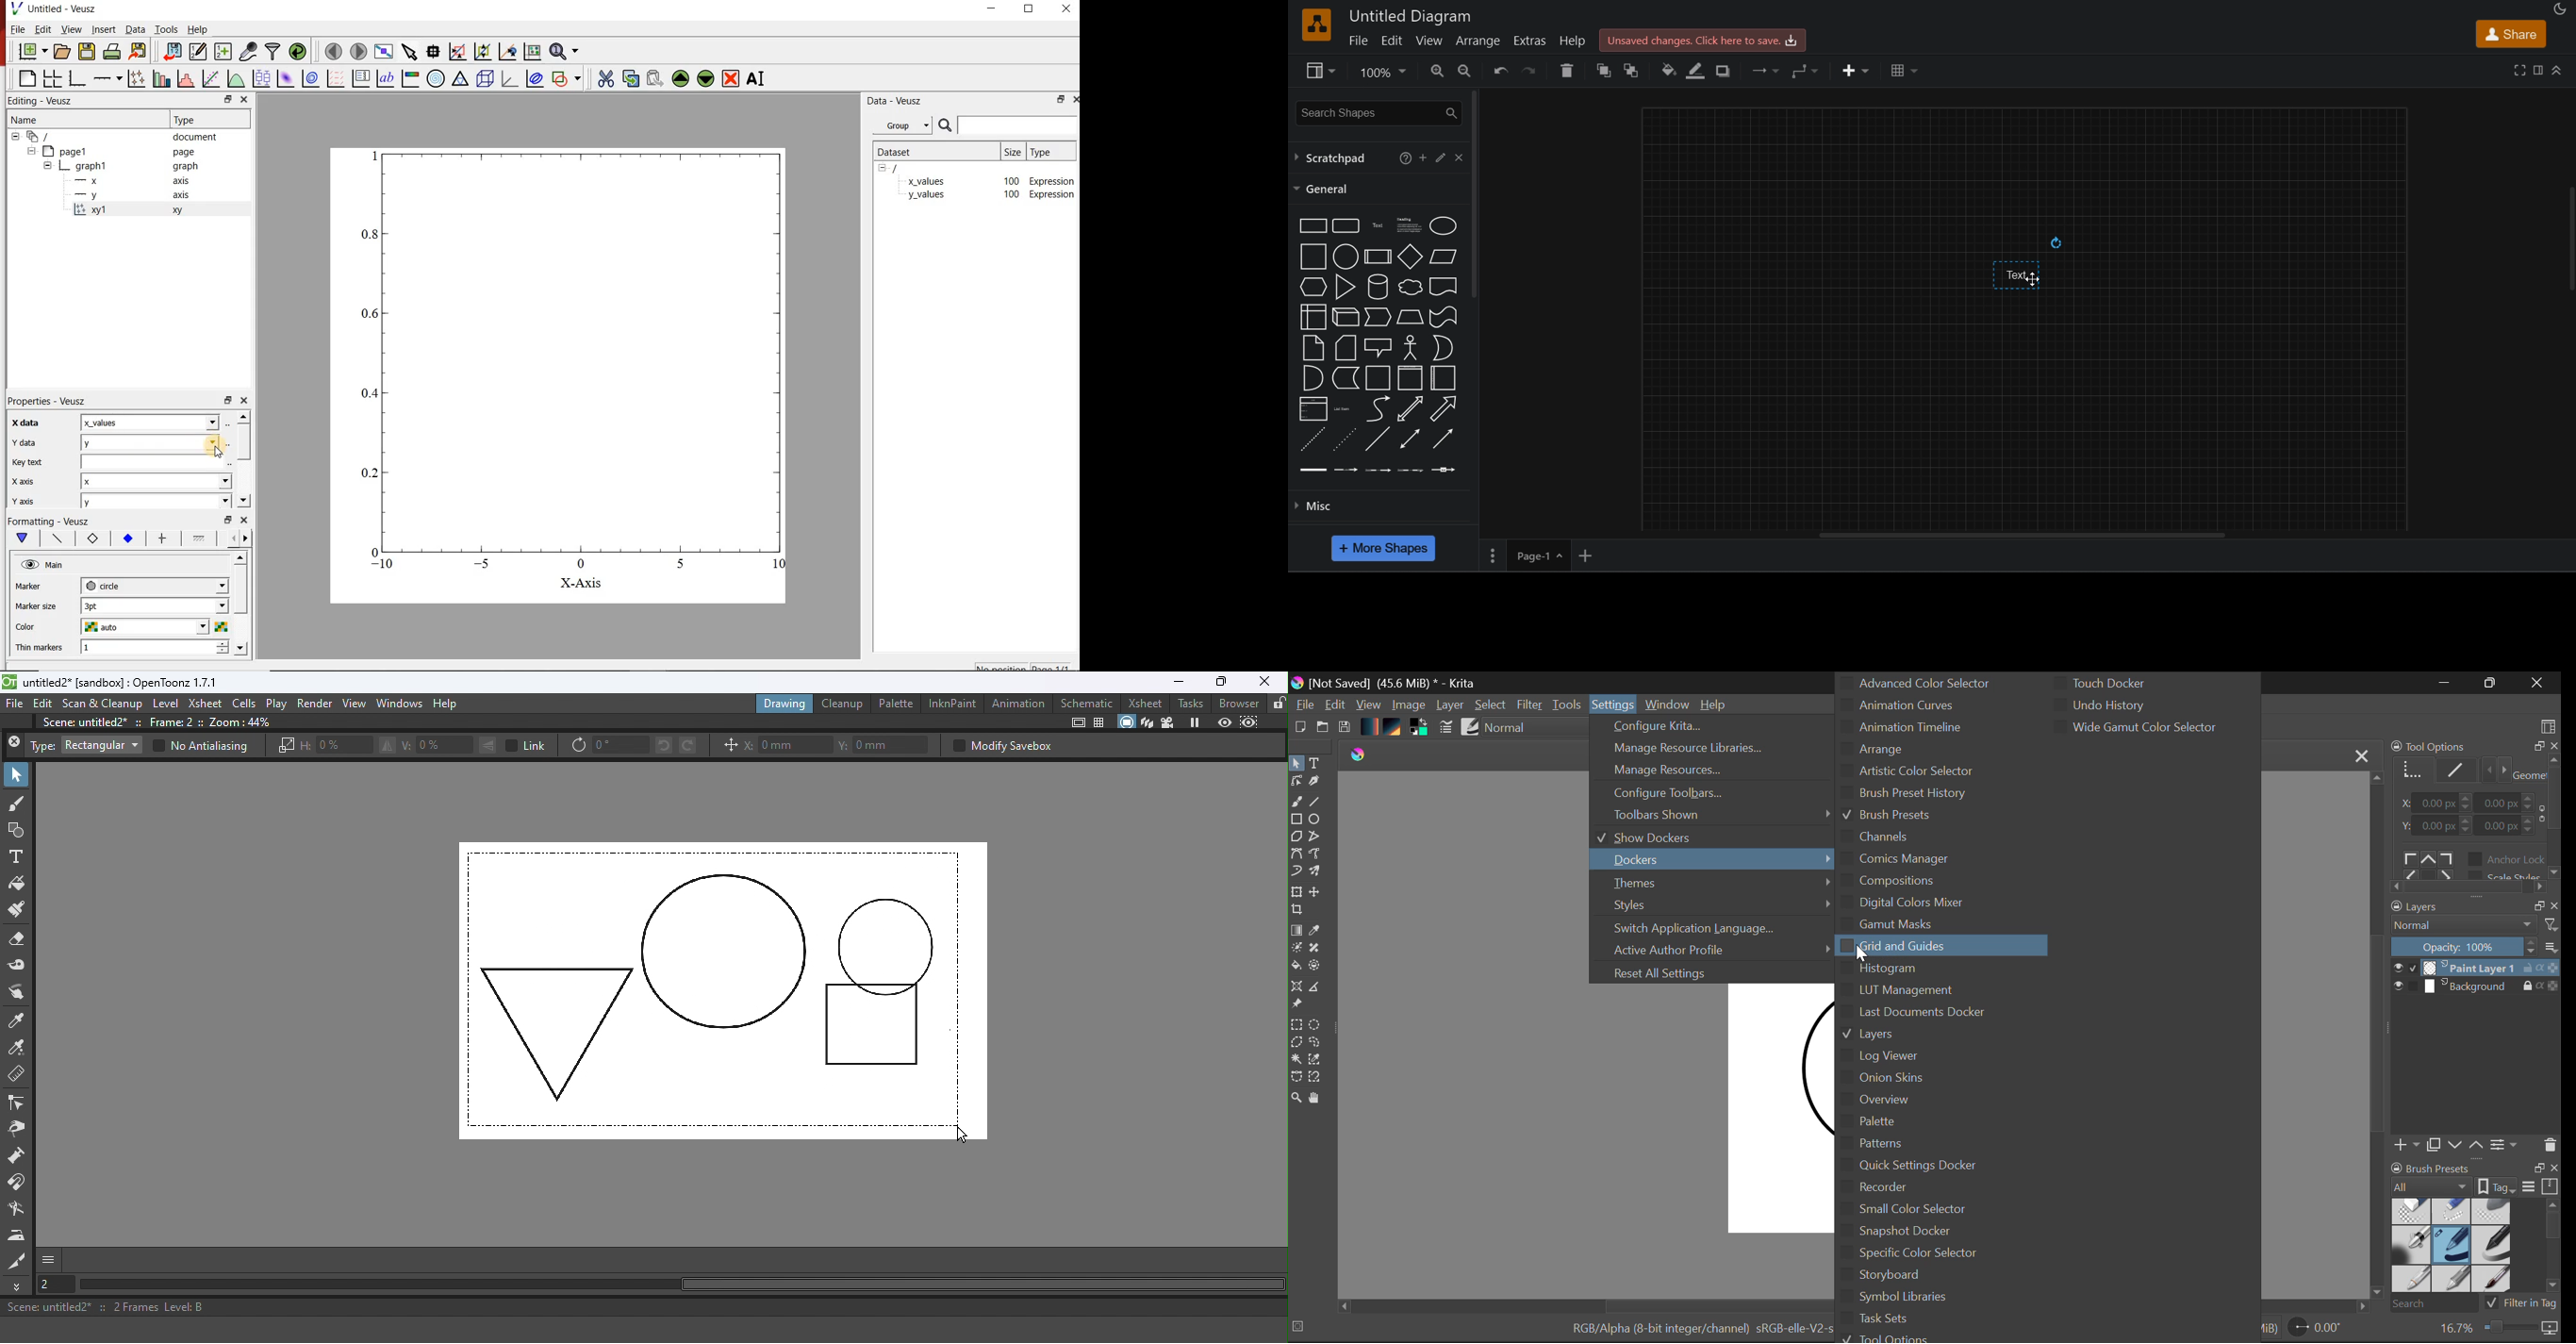 The width and height of the screenshot is (2576, 1344). I want to click on | X axis, so click(28, 481).